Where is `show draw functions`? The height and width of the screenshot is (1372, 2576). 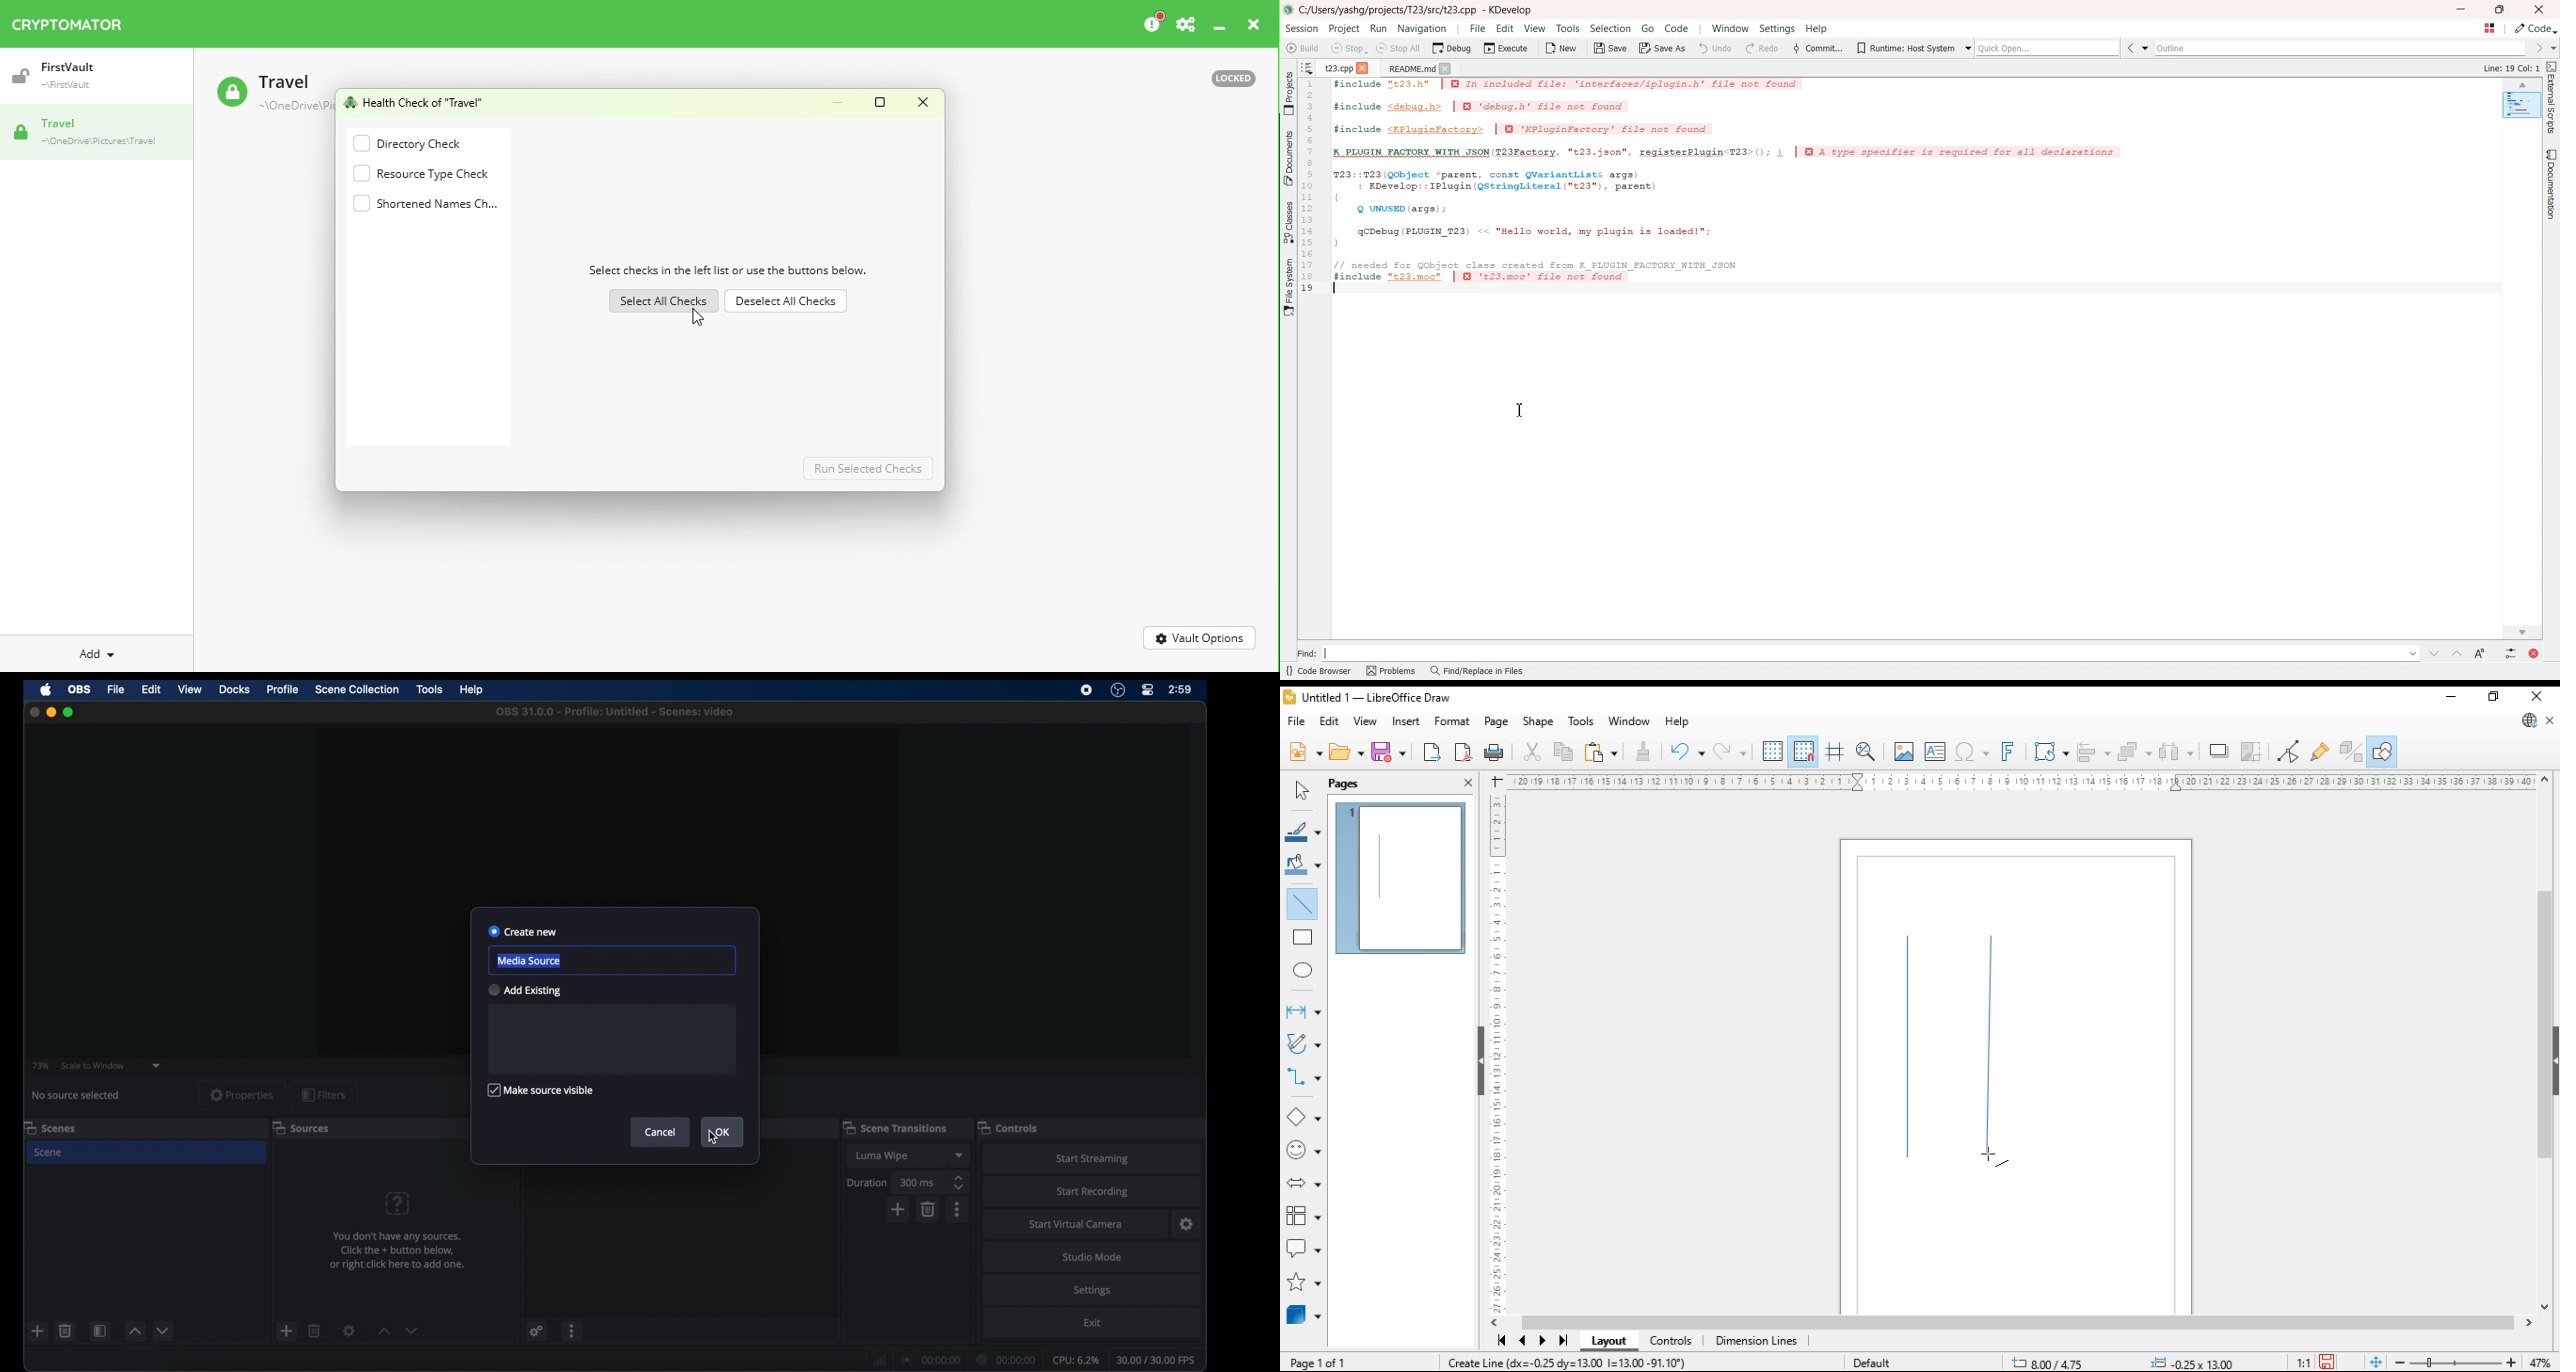
show draw functions is located at coordinates (2382, 751).